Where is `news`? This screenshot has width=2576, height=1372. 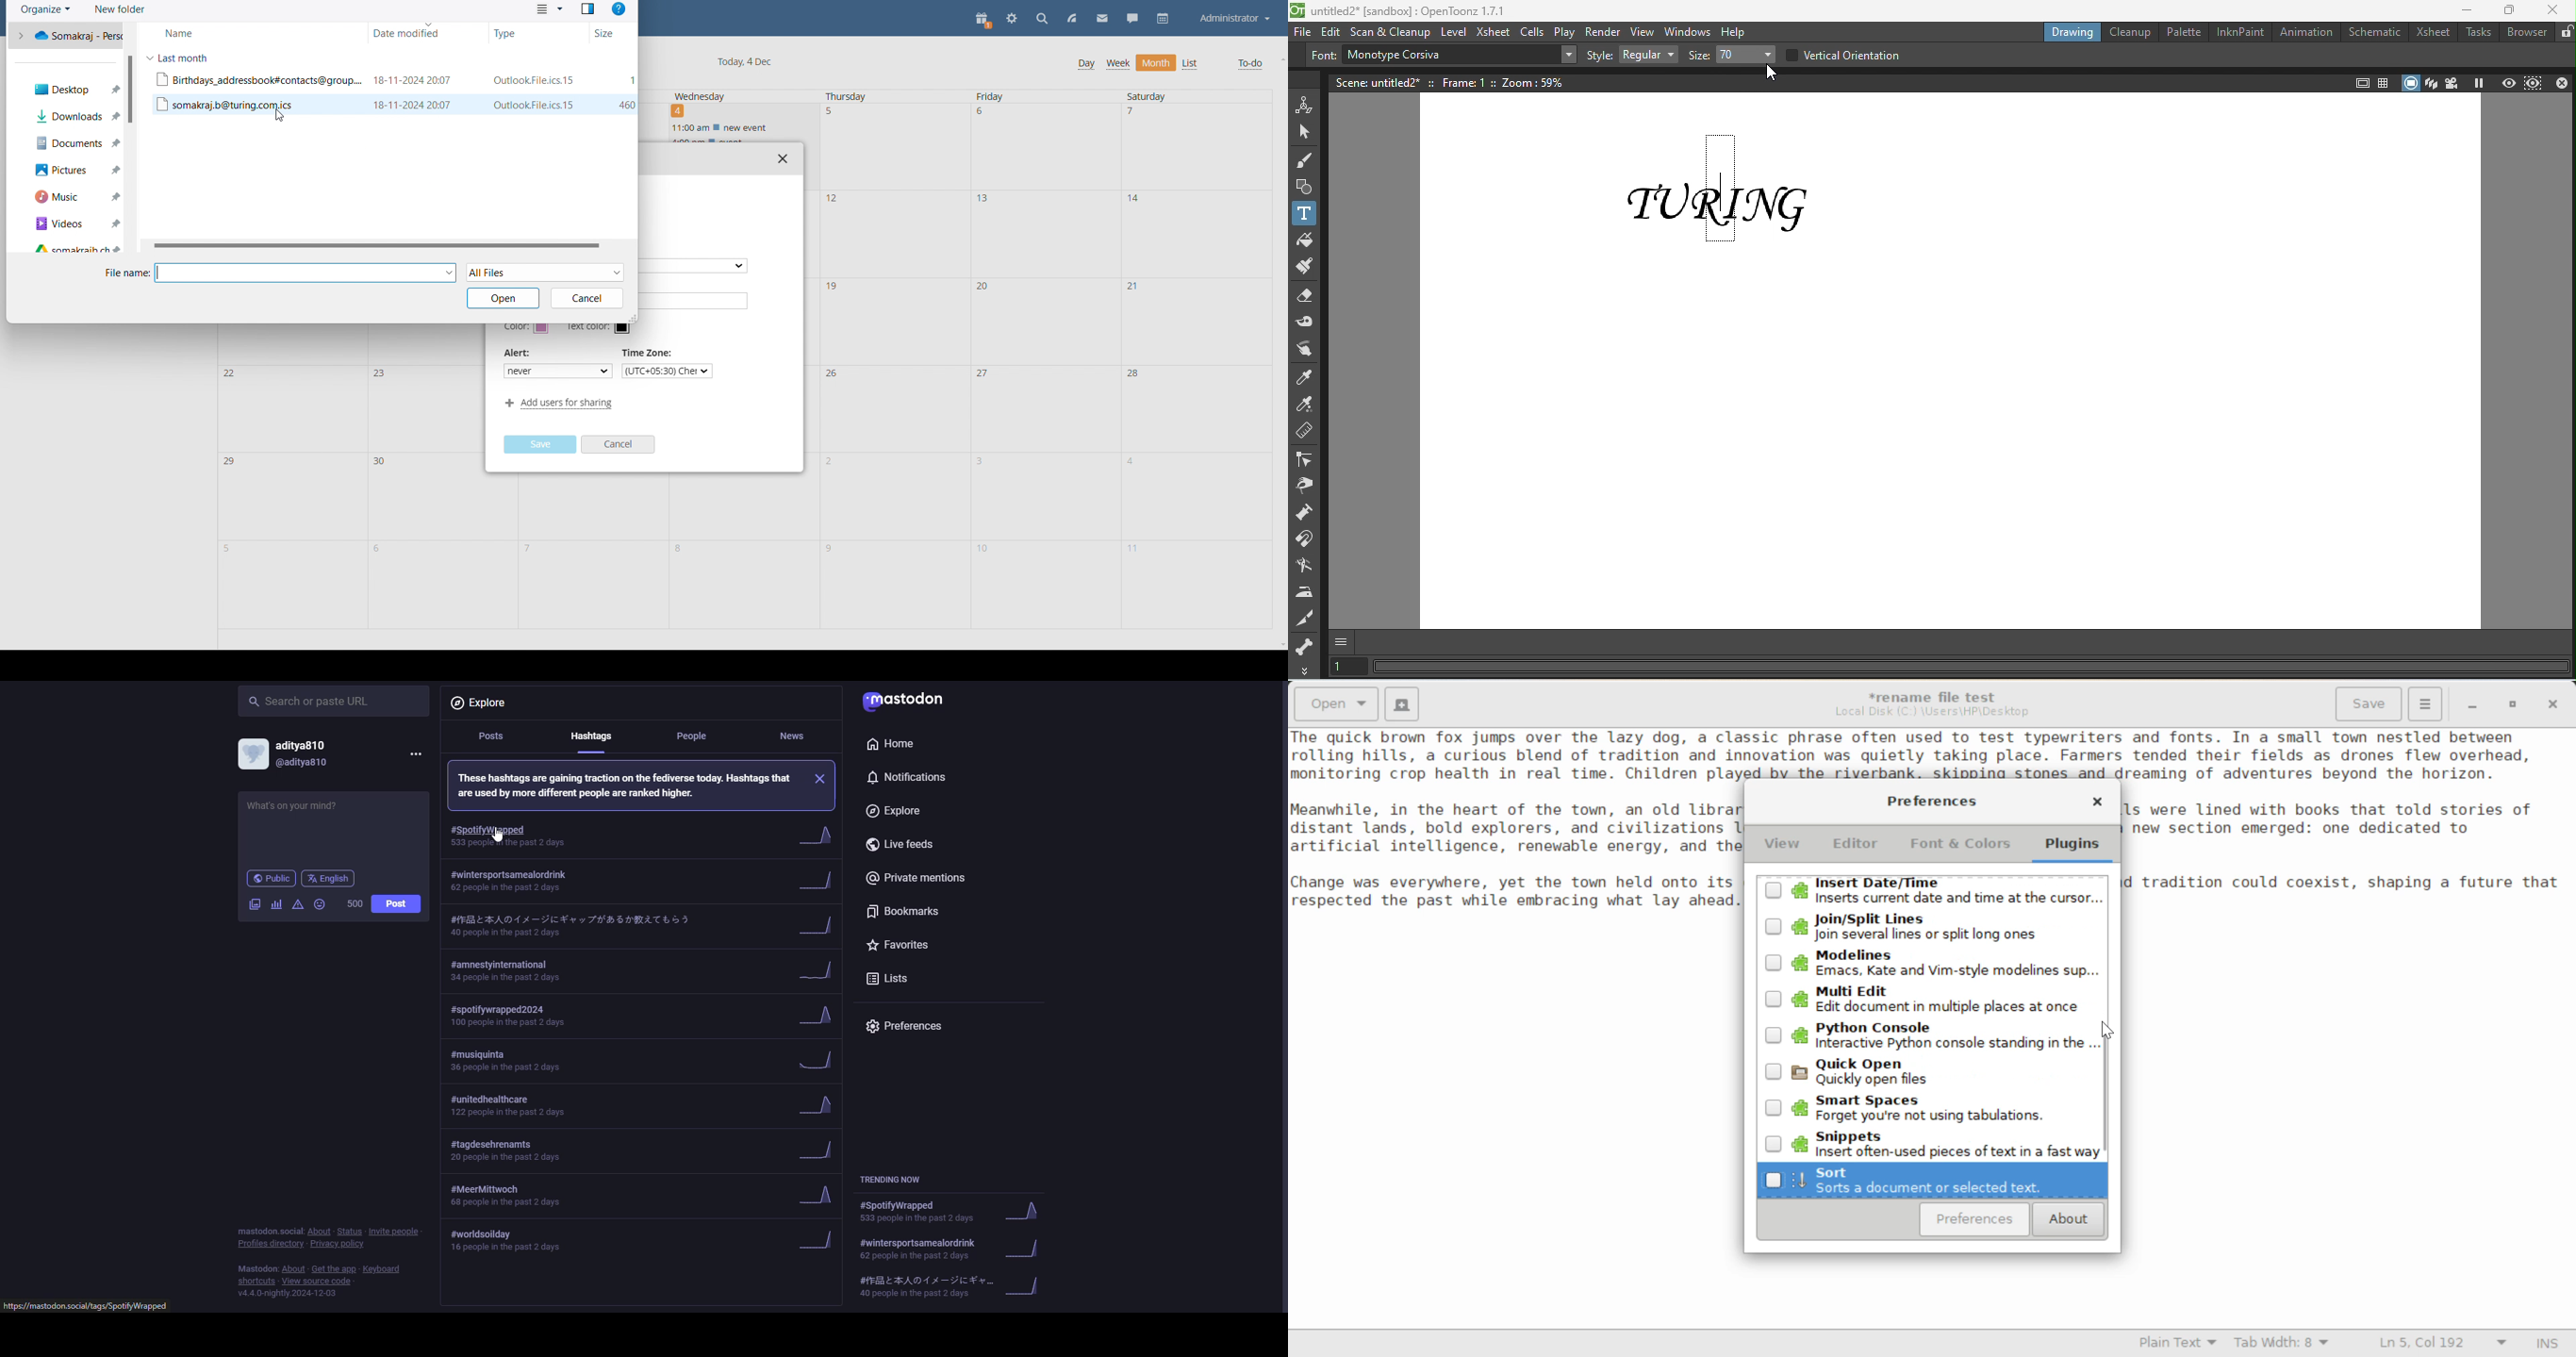 news is located at coordinates (802, 737).